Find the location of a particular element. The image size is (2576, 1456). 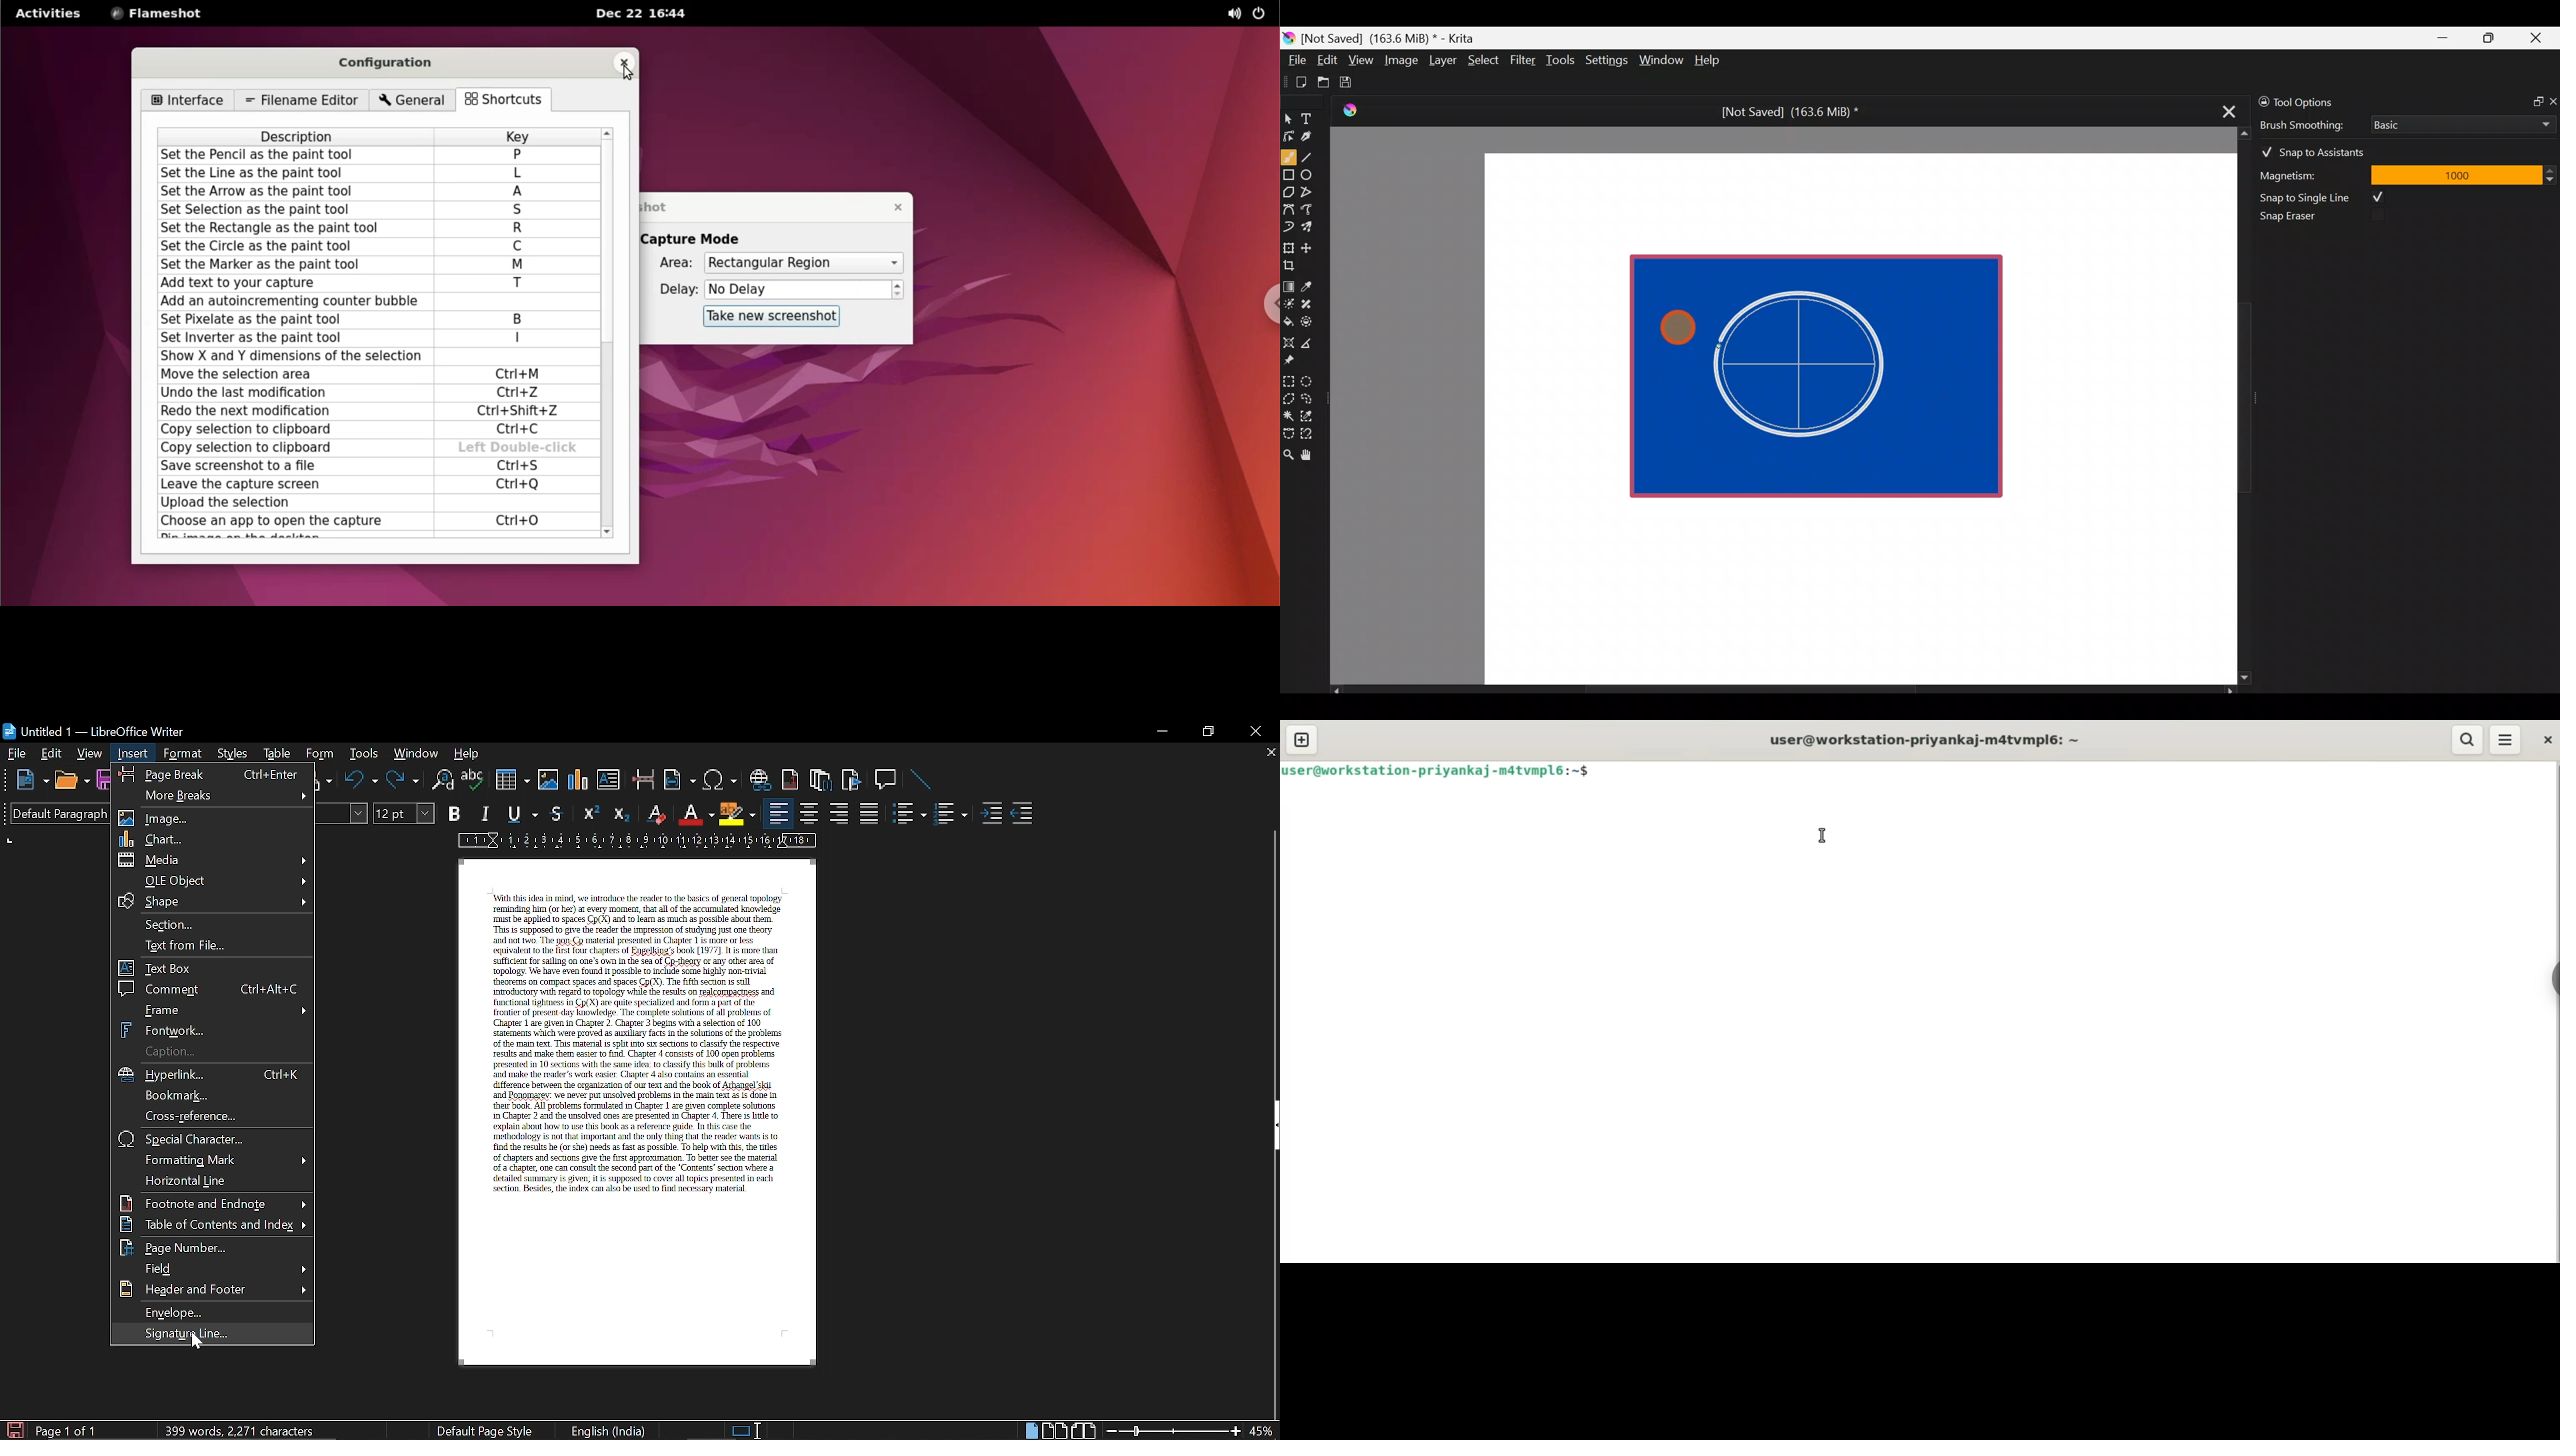

Help is located at coordinates (1709, 61).